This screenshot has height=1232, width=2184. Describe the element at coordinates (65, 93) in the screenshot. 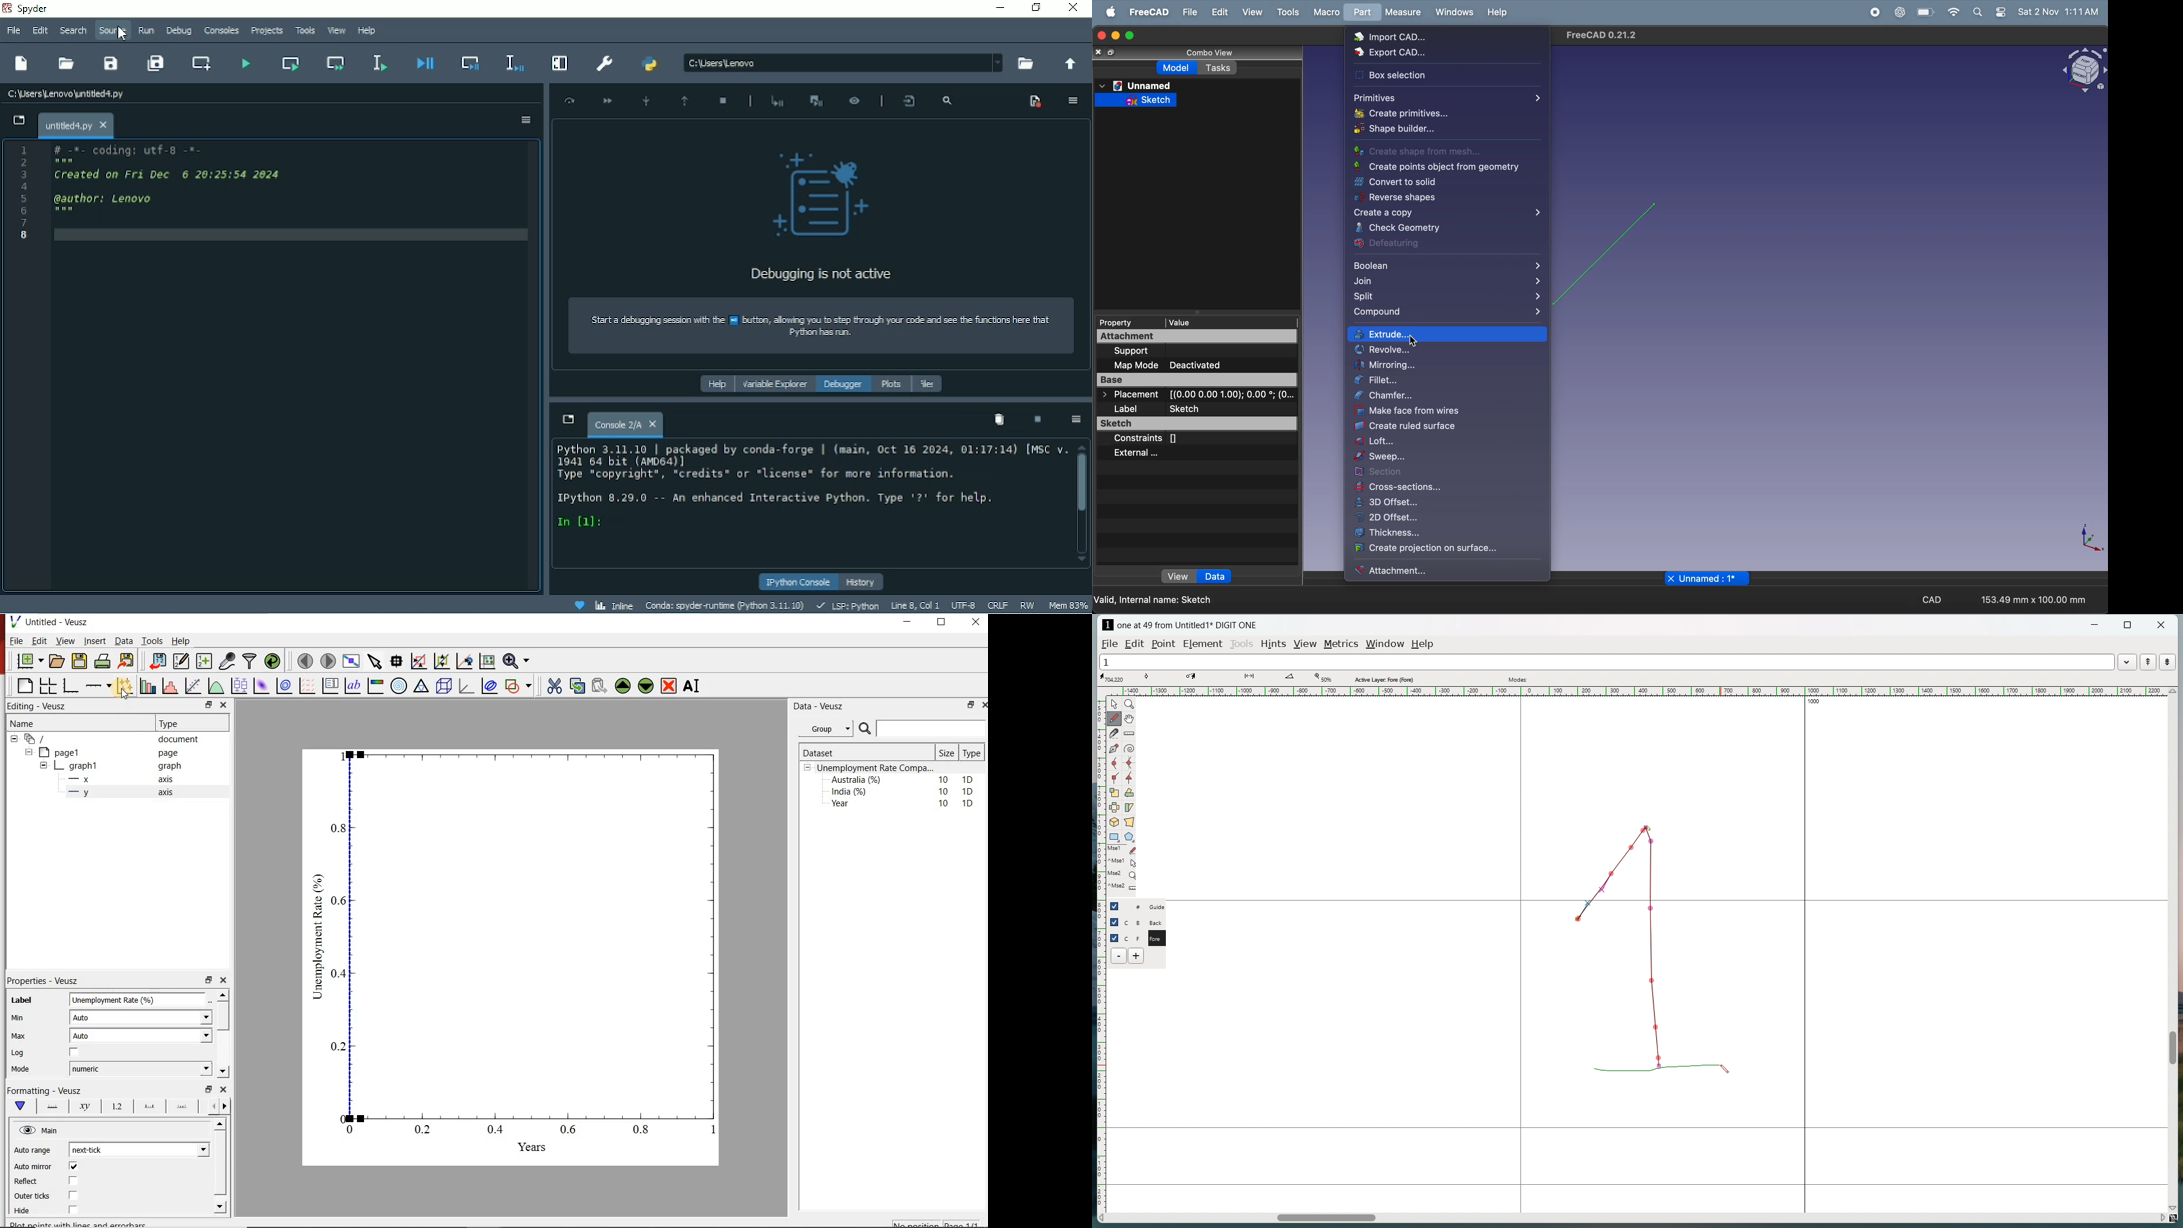

I see `File name` at that location.